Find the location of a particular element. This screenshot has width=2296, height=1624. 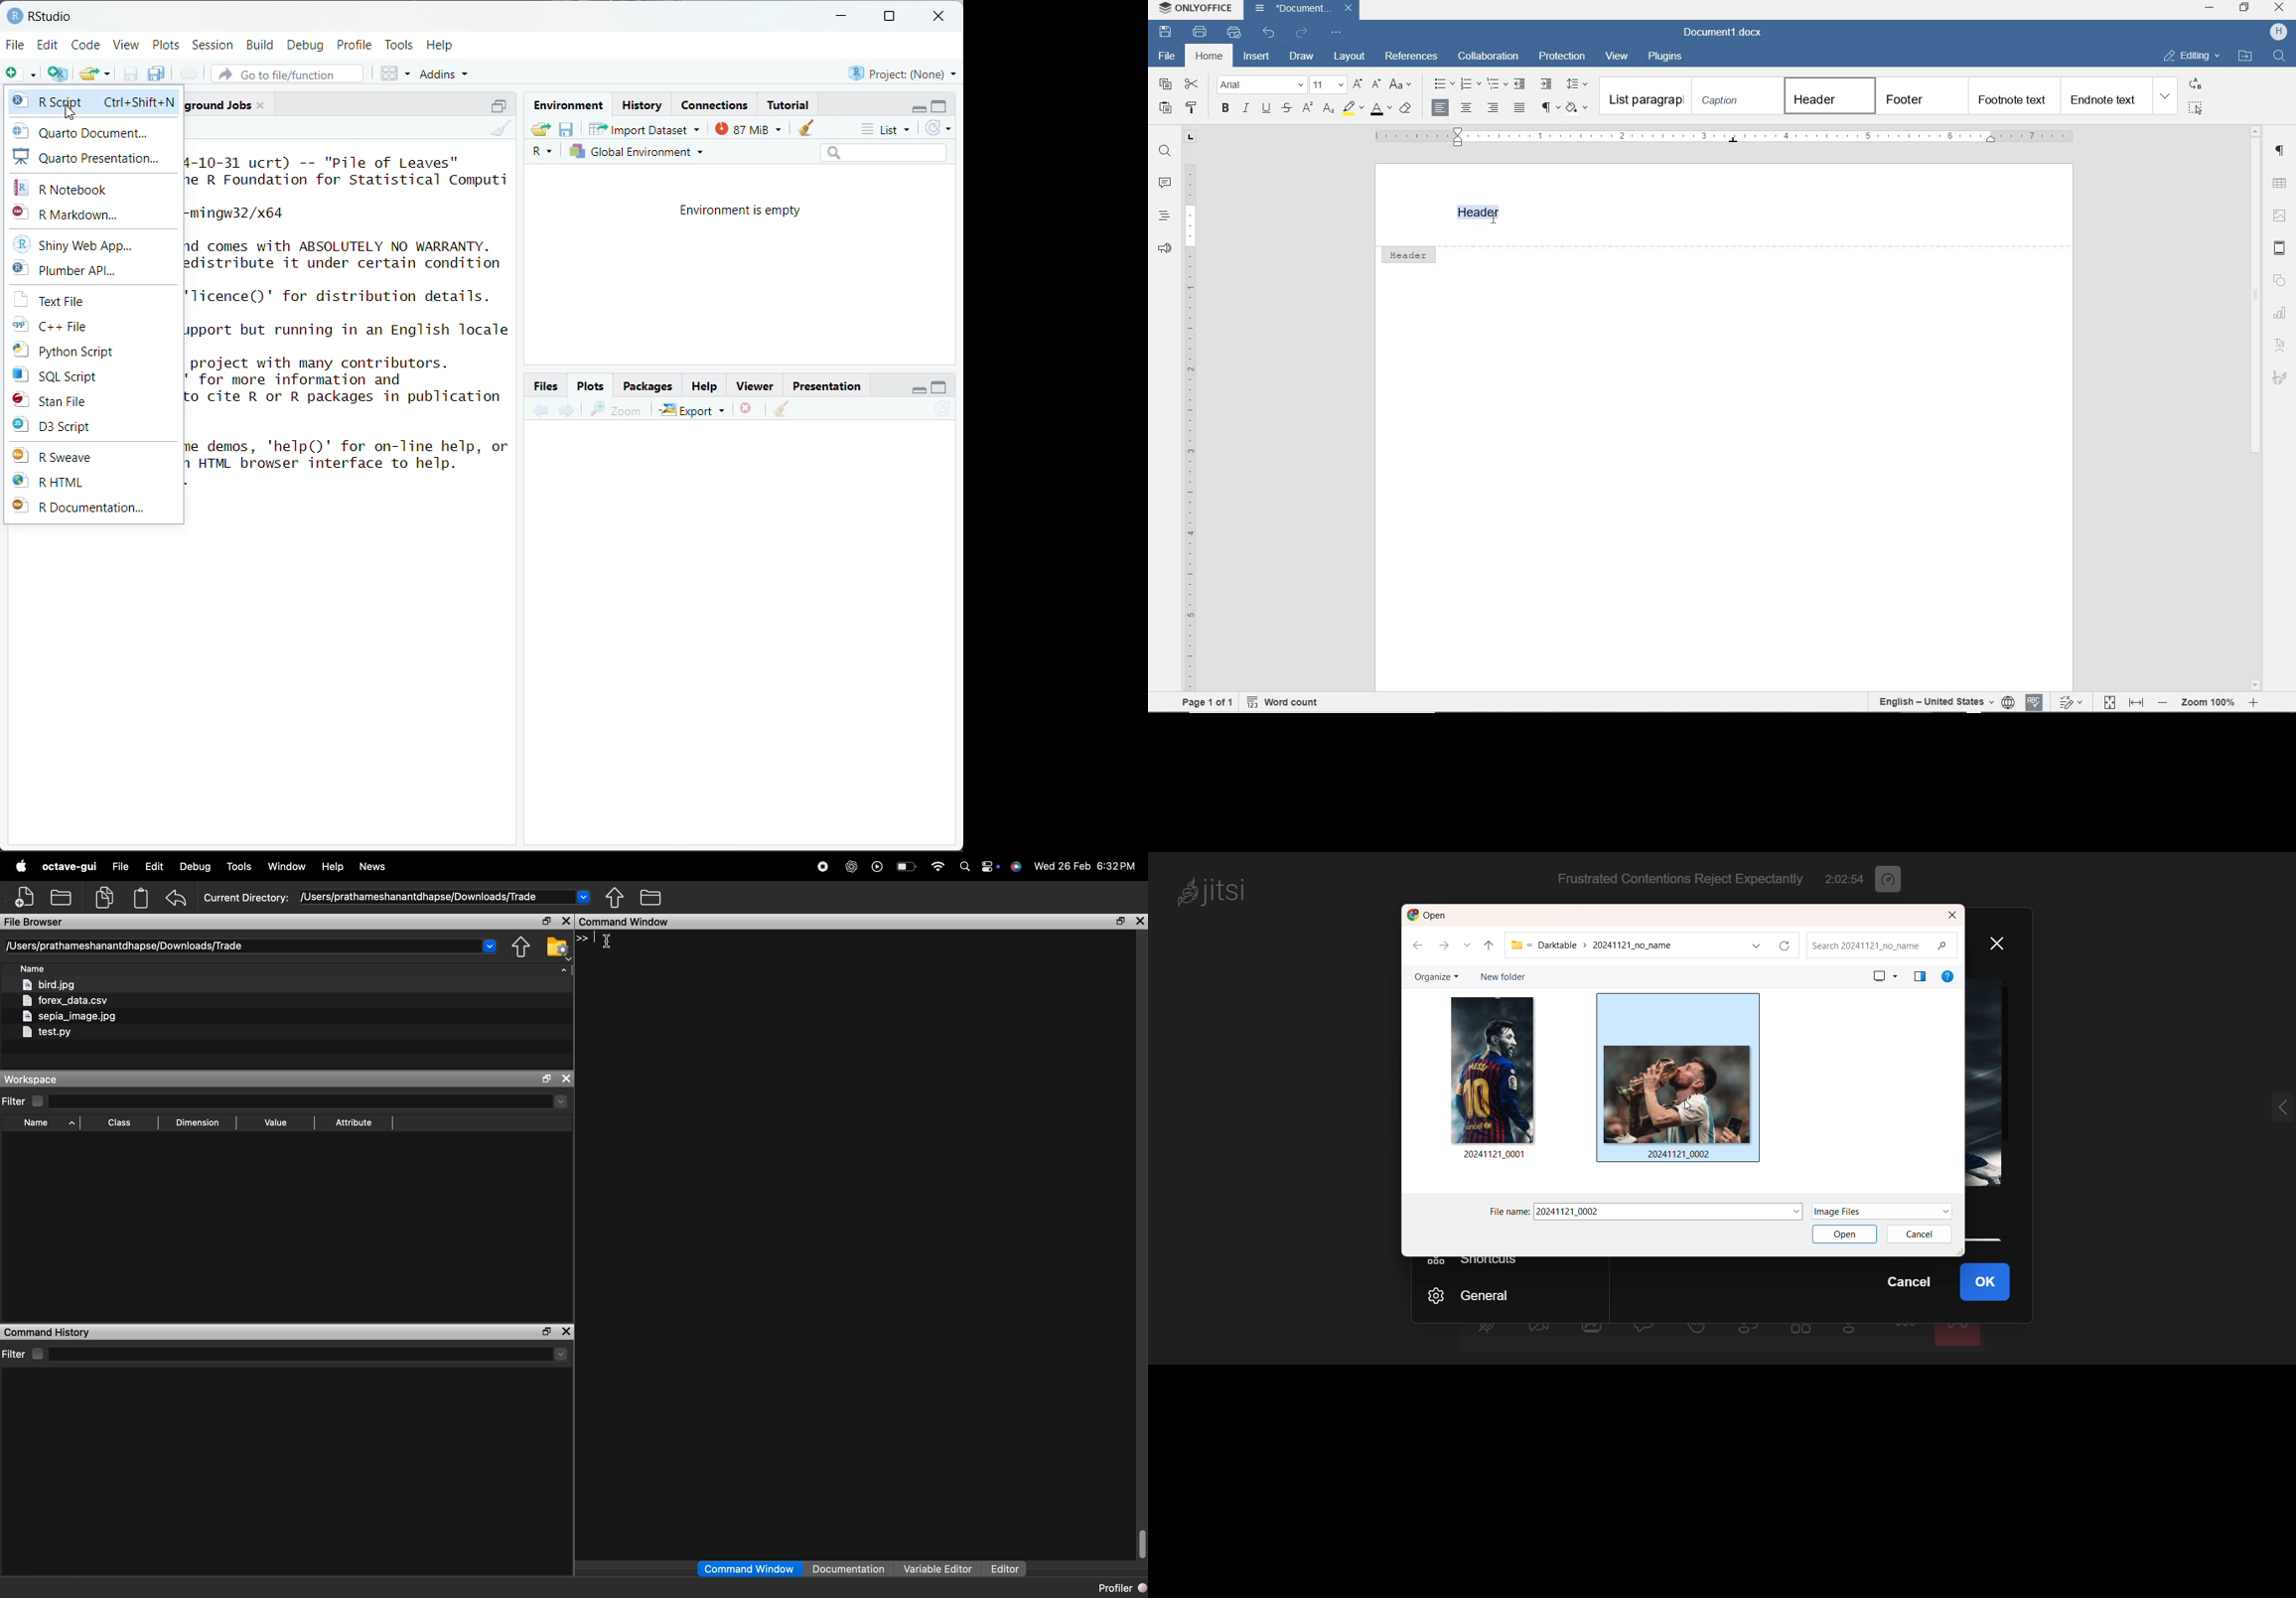

insert is located at coordinates (1257, 55).